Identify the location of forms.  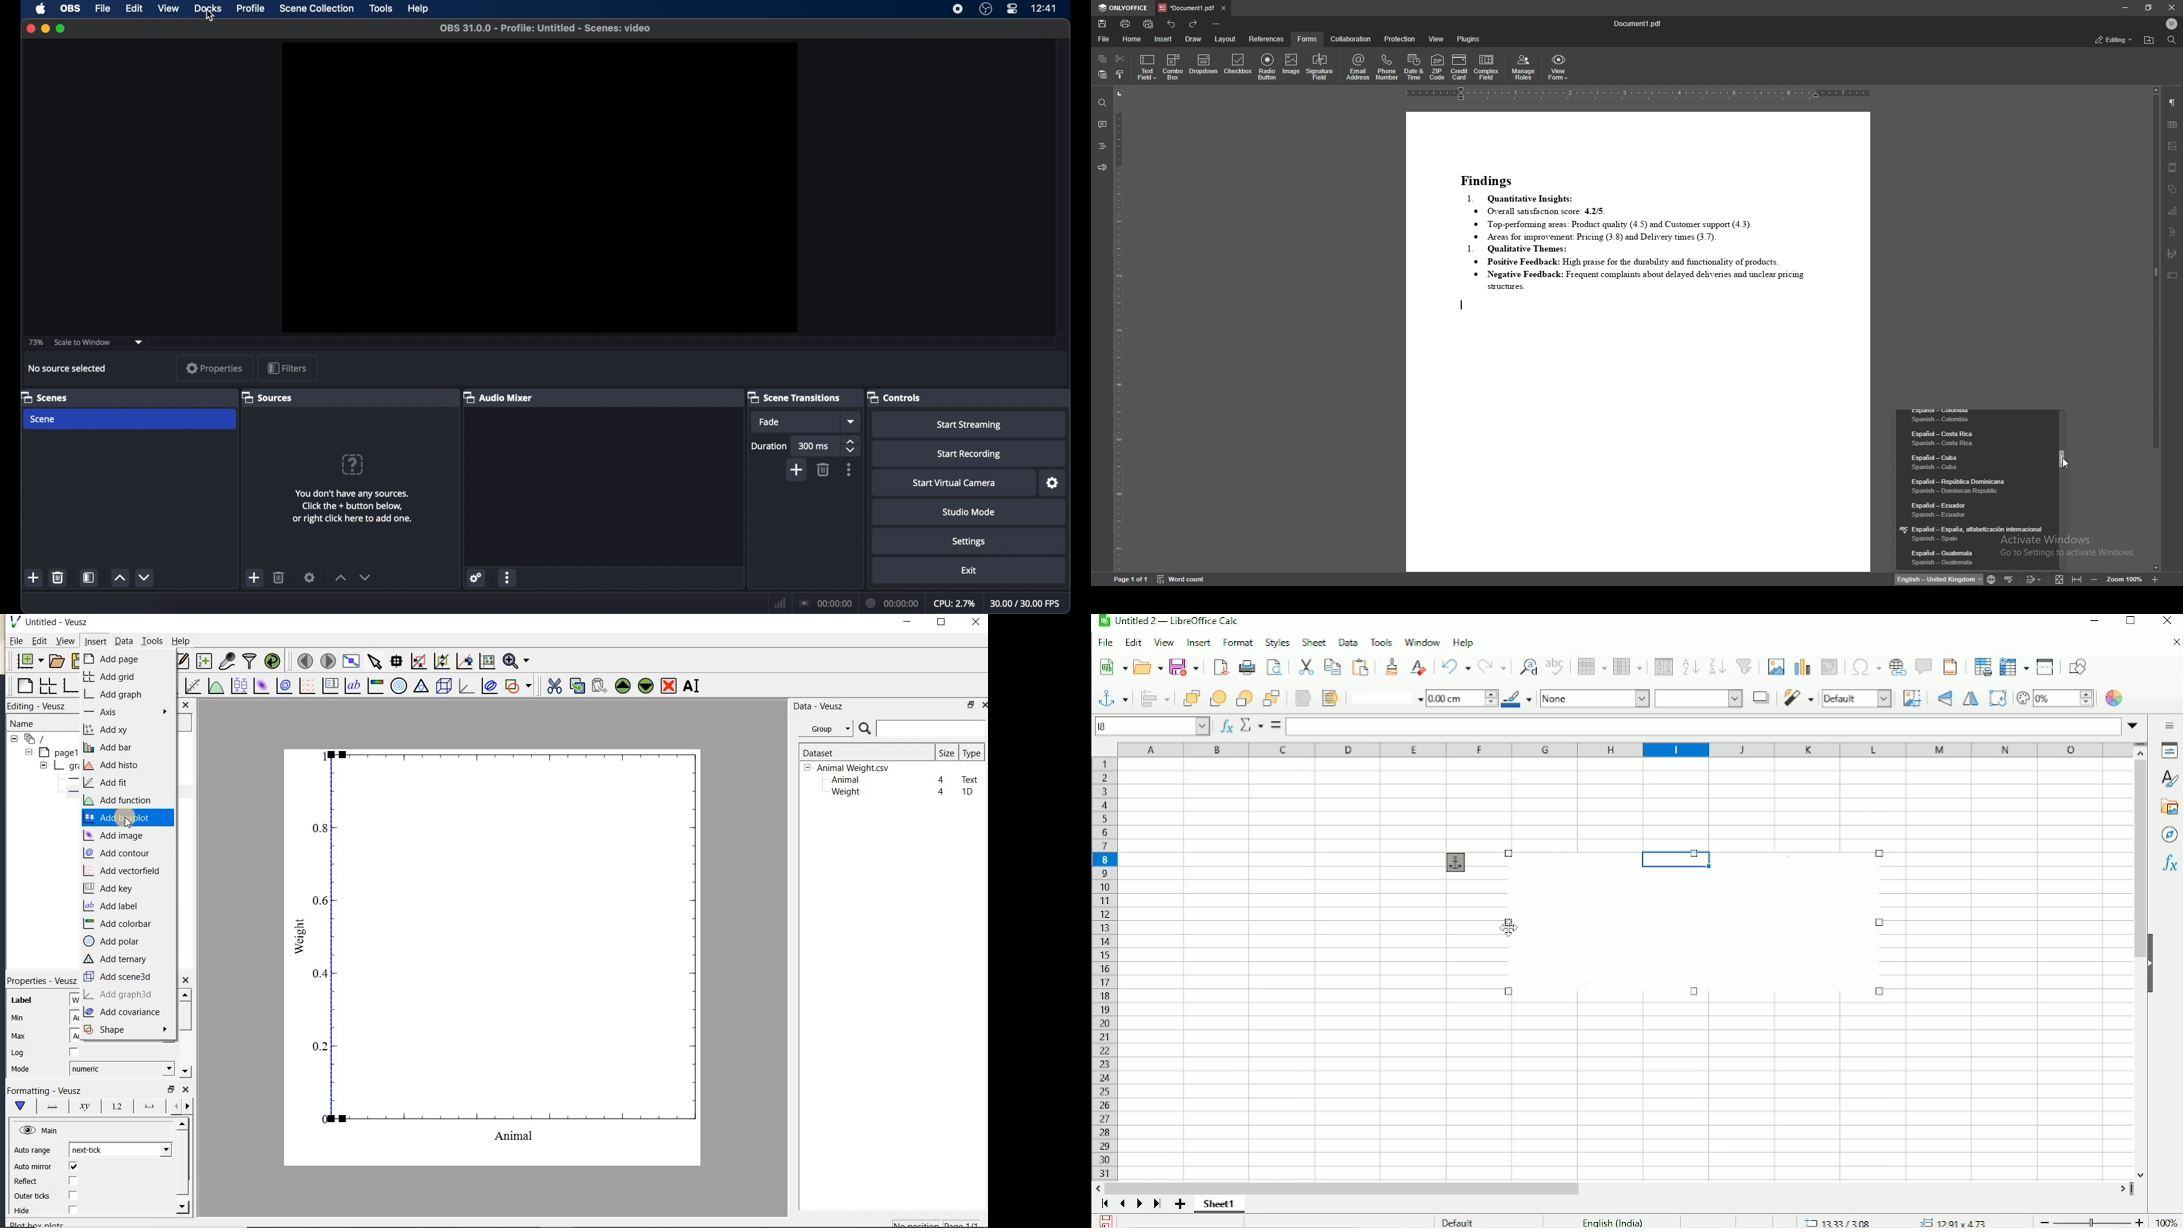
(1308, 39).